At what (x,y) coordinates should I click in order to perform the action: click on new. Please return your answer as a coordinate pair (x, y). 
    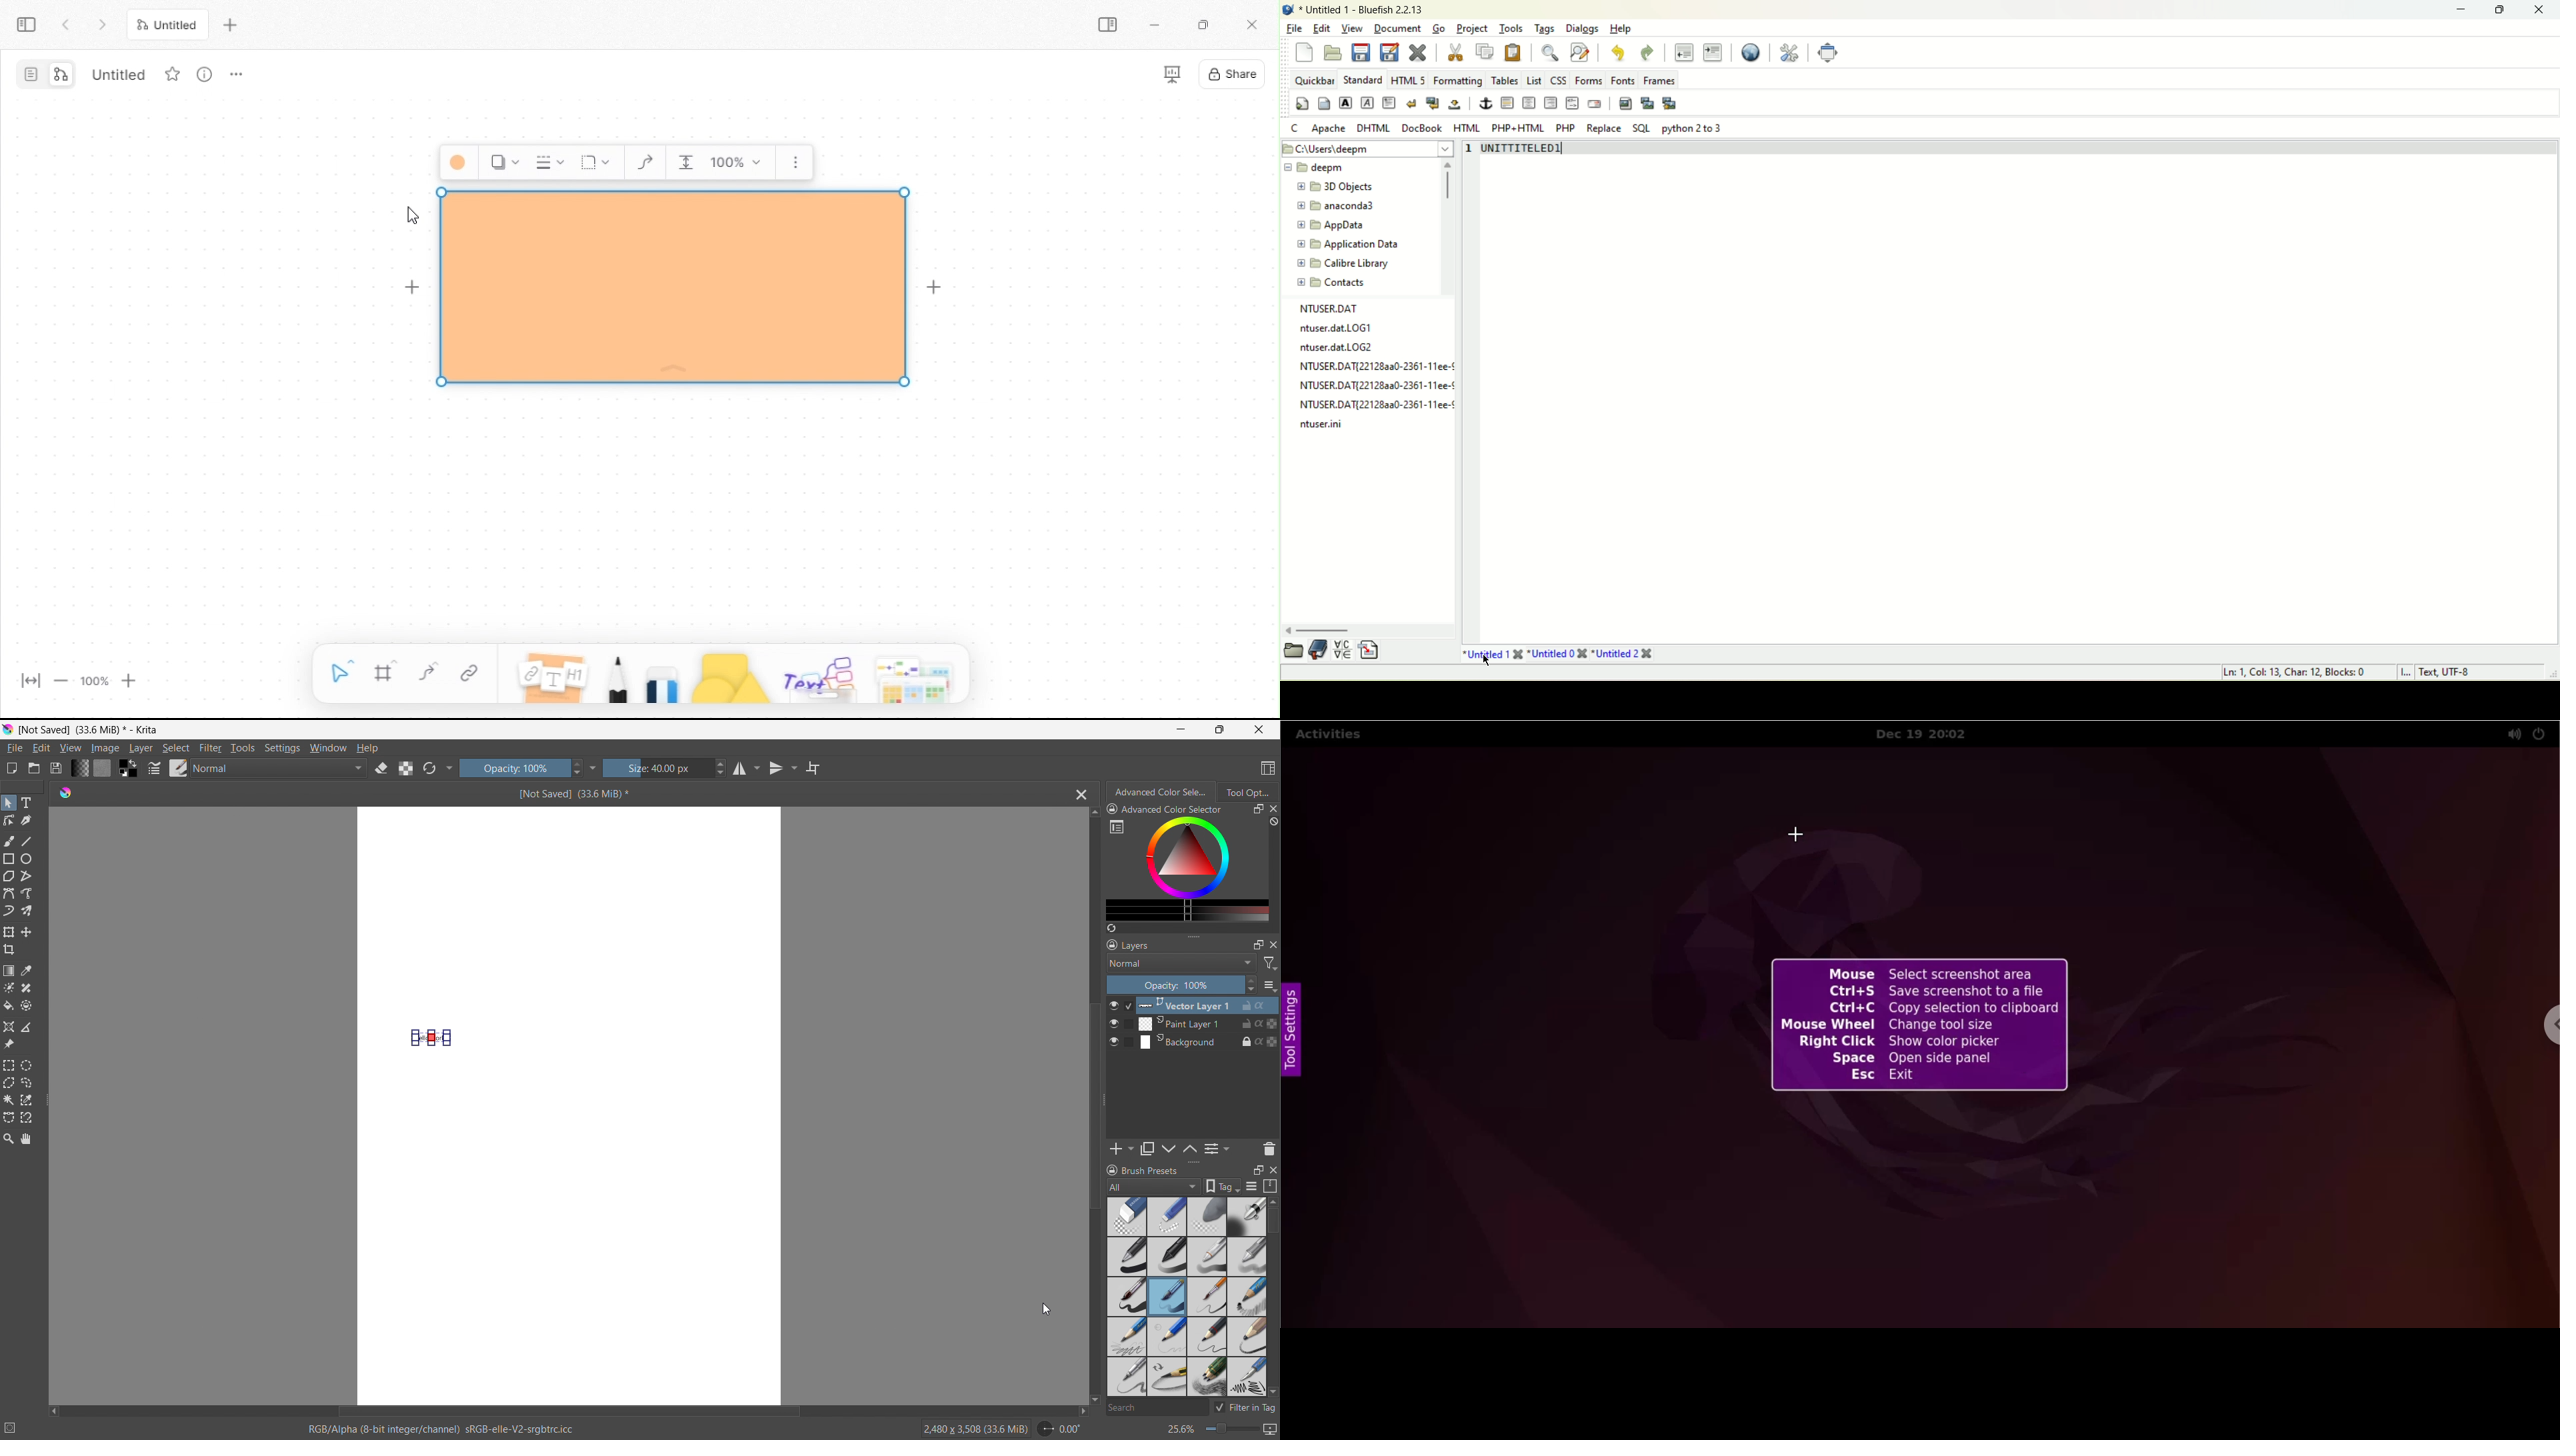
    Looking at the image, I should click on (11, 768).